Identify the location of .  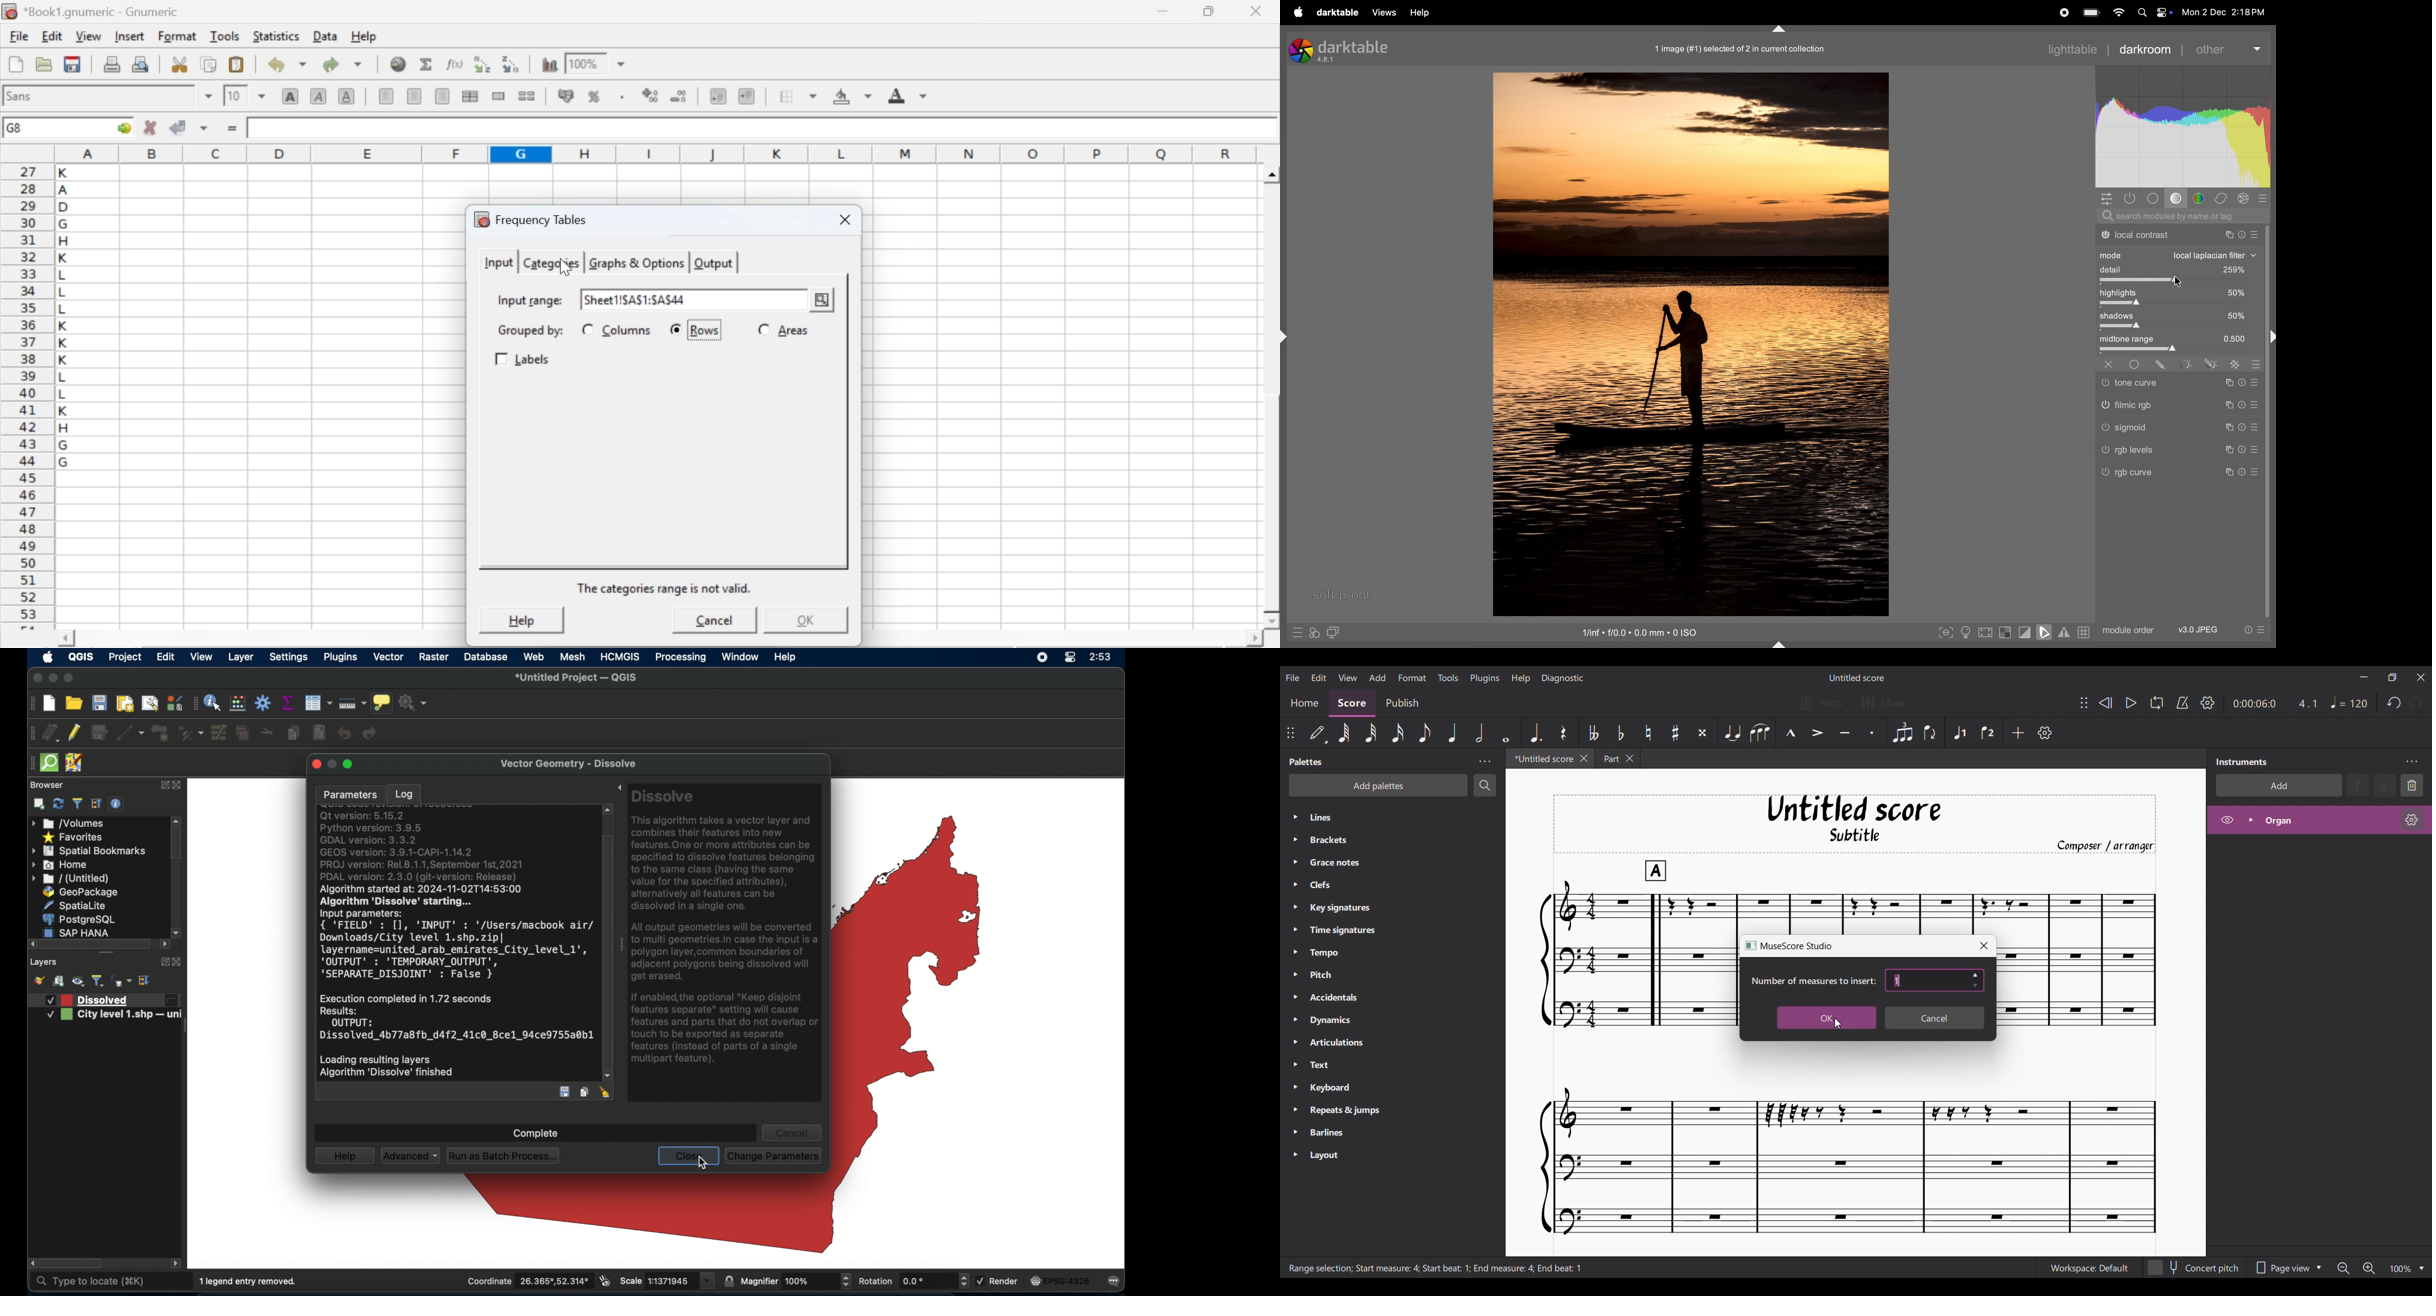
(2140, 406).